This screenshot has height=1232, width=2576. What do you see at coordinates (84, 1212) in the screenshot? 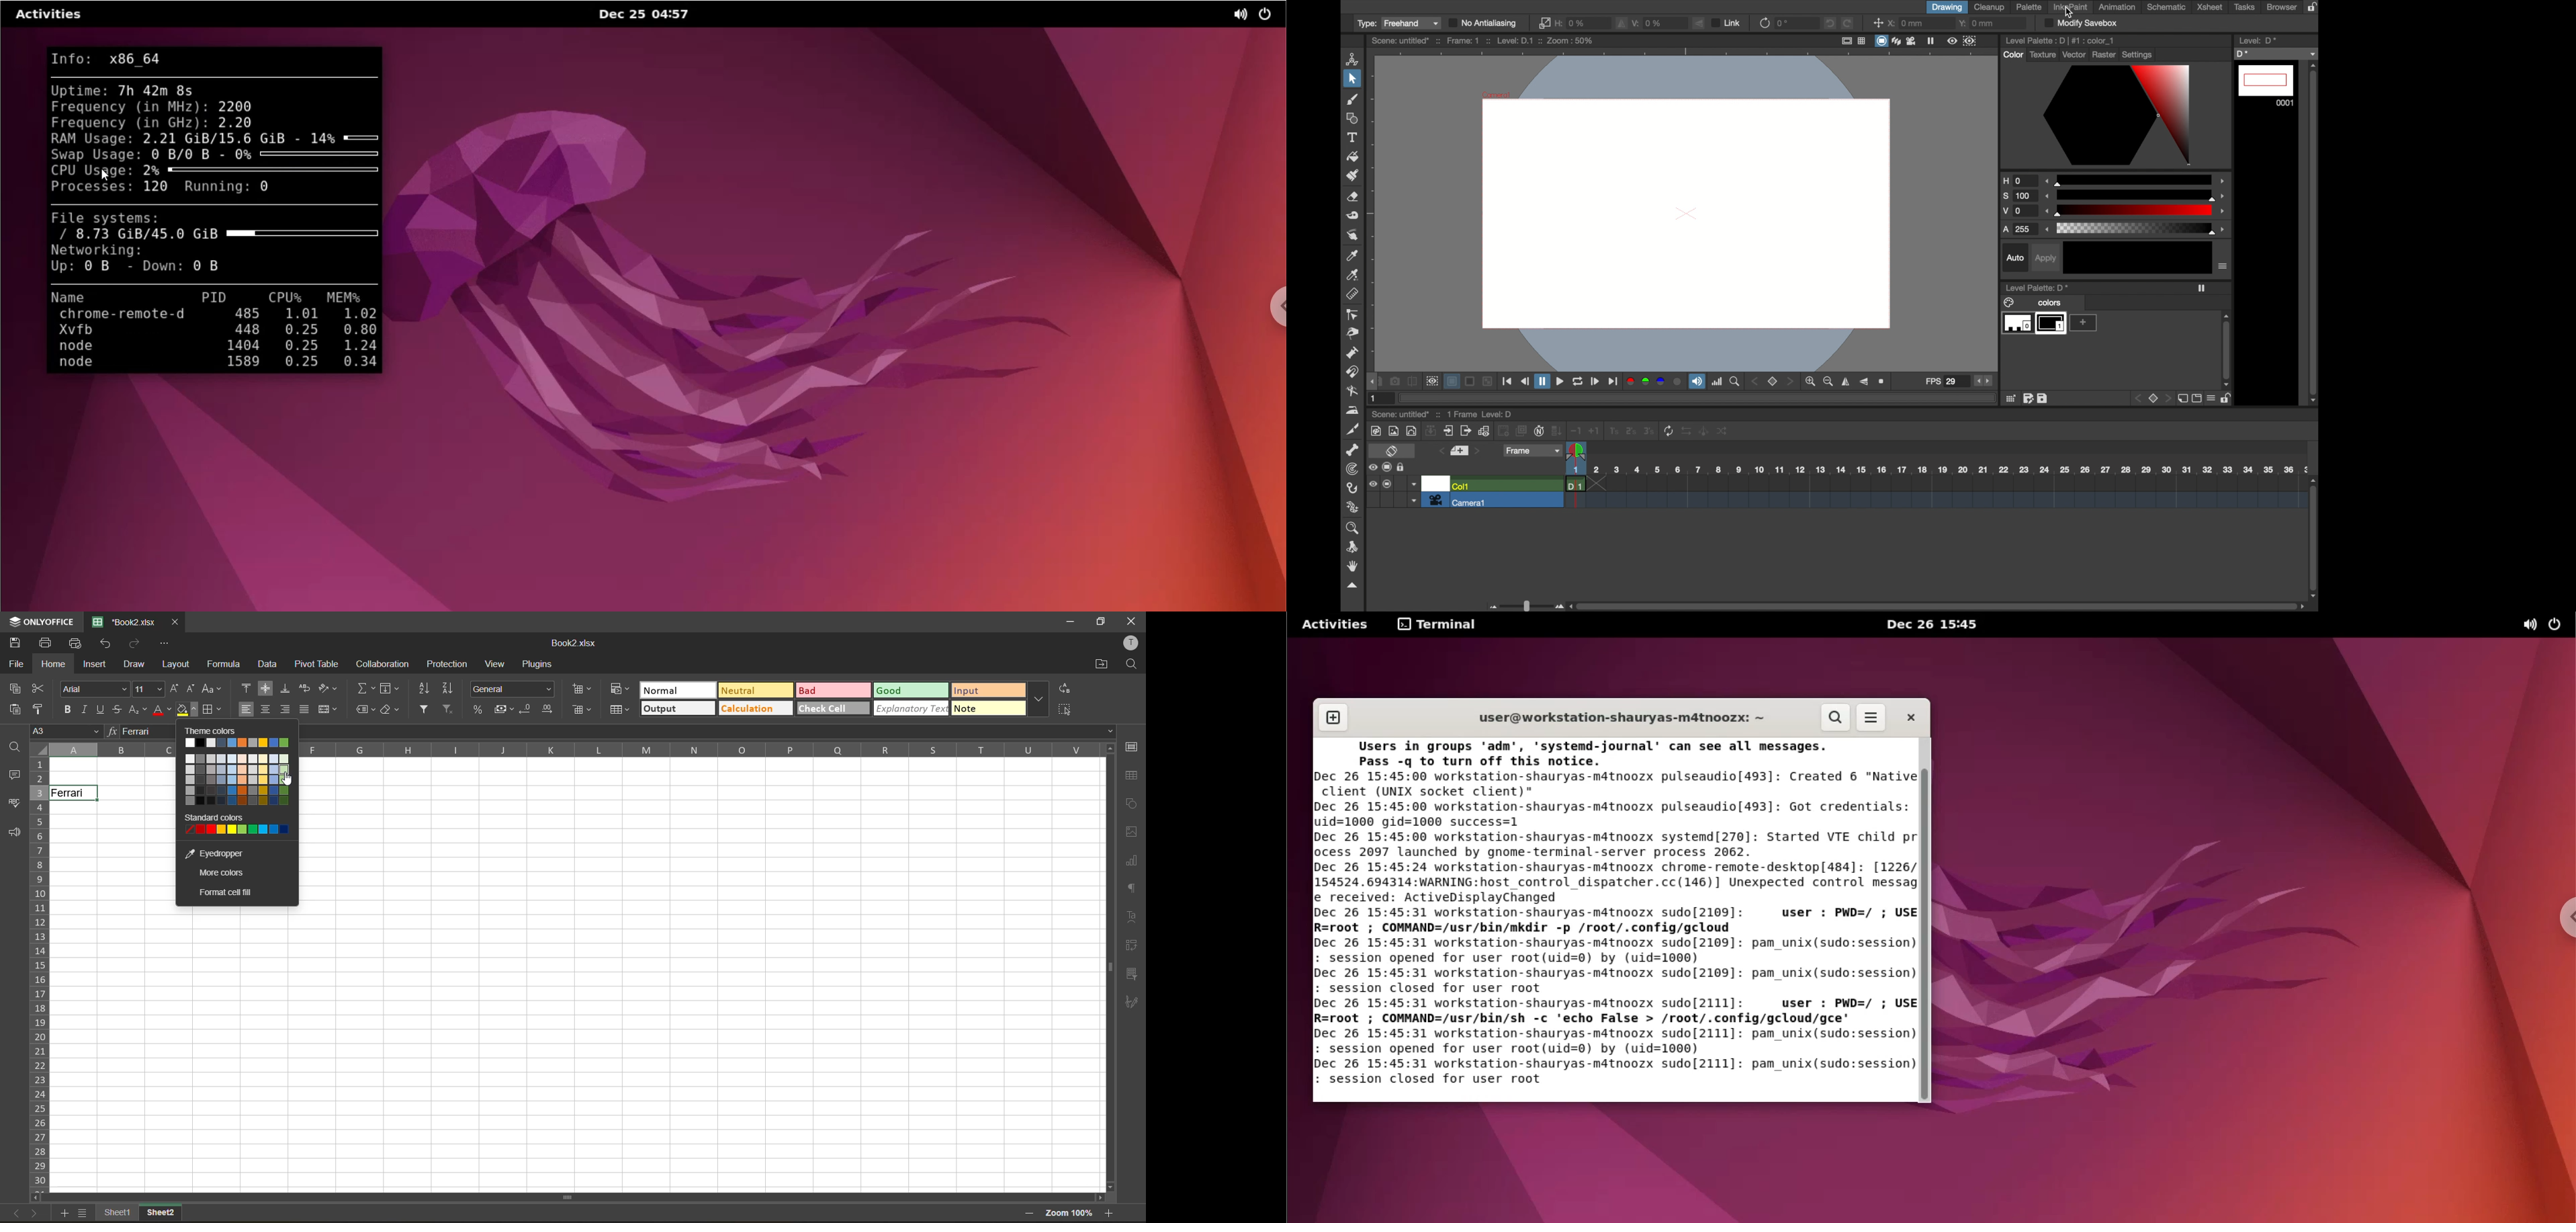
I see `sheet list` at bounding box center [84, 1212].